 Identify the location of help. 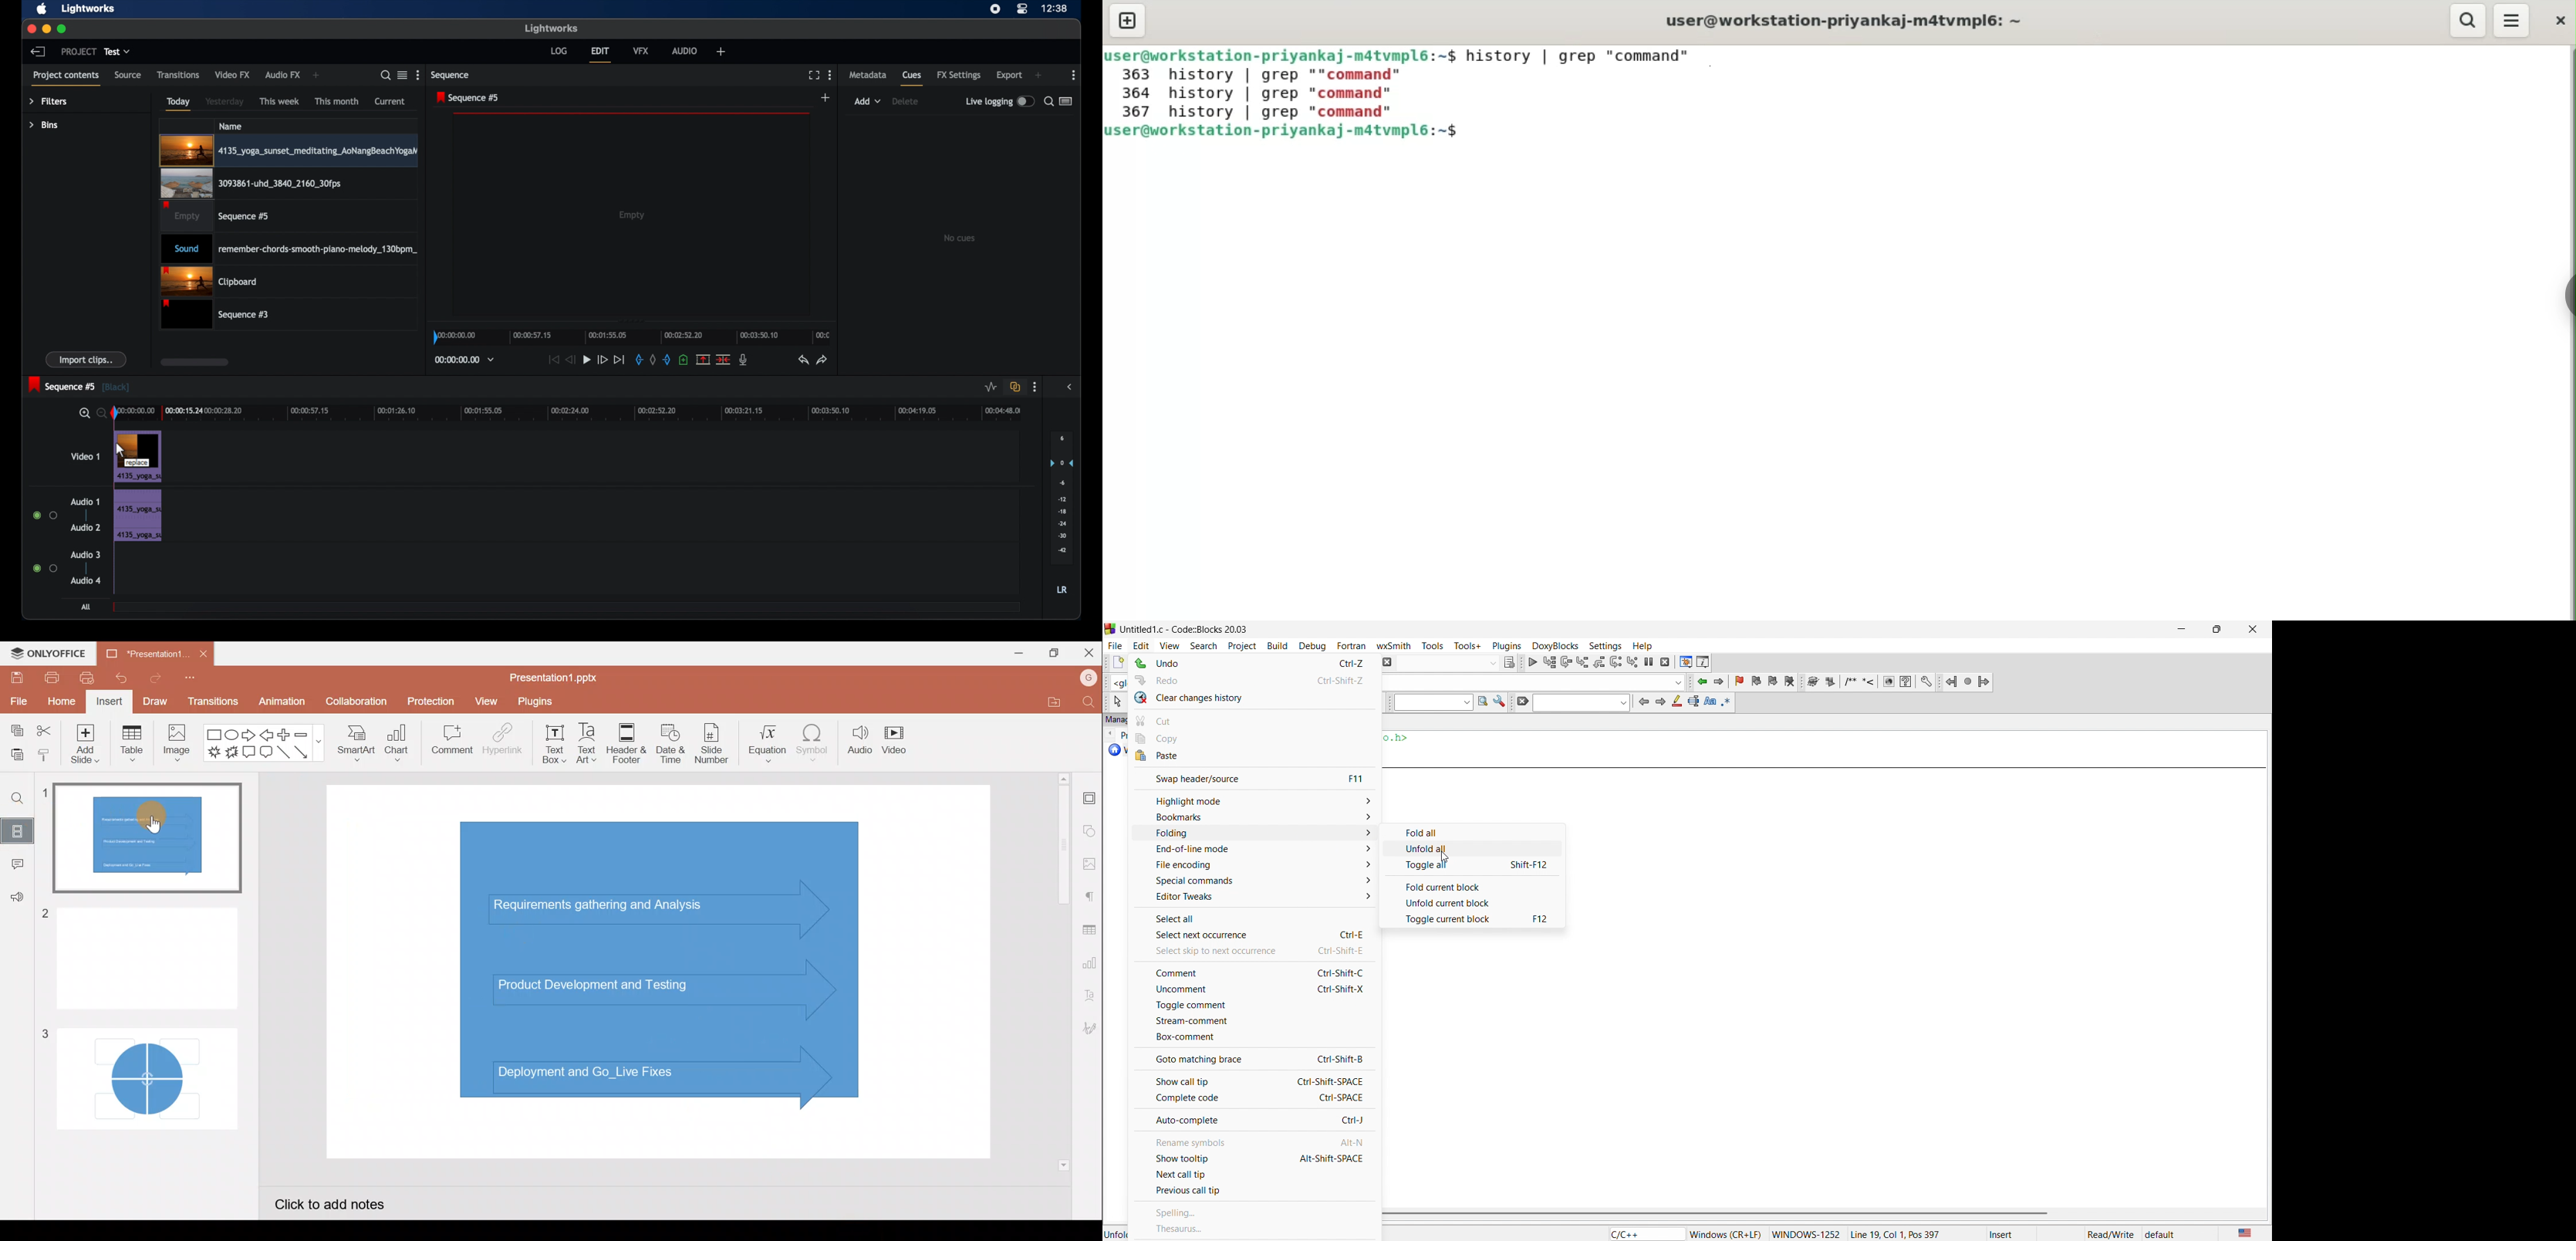
(1906, 681).